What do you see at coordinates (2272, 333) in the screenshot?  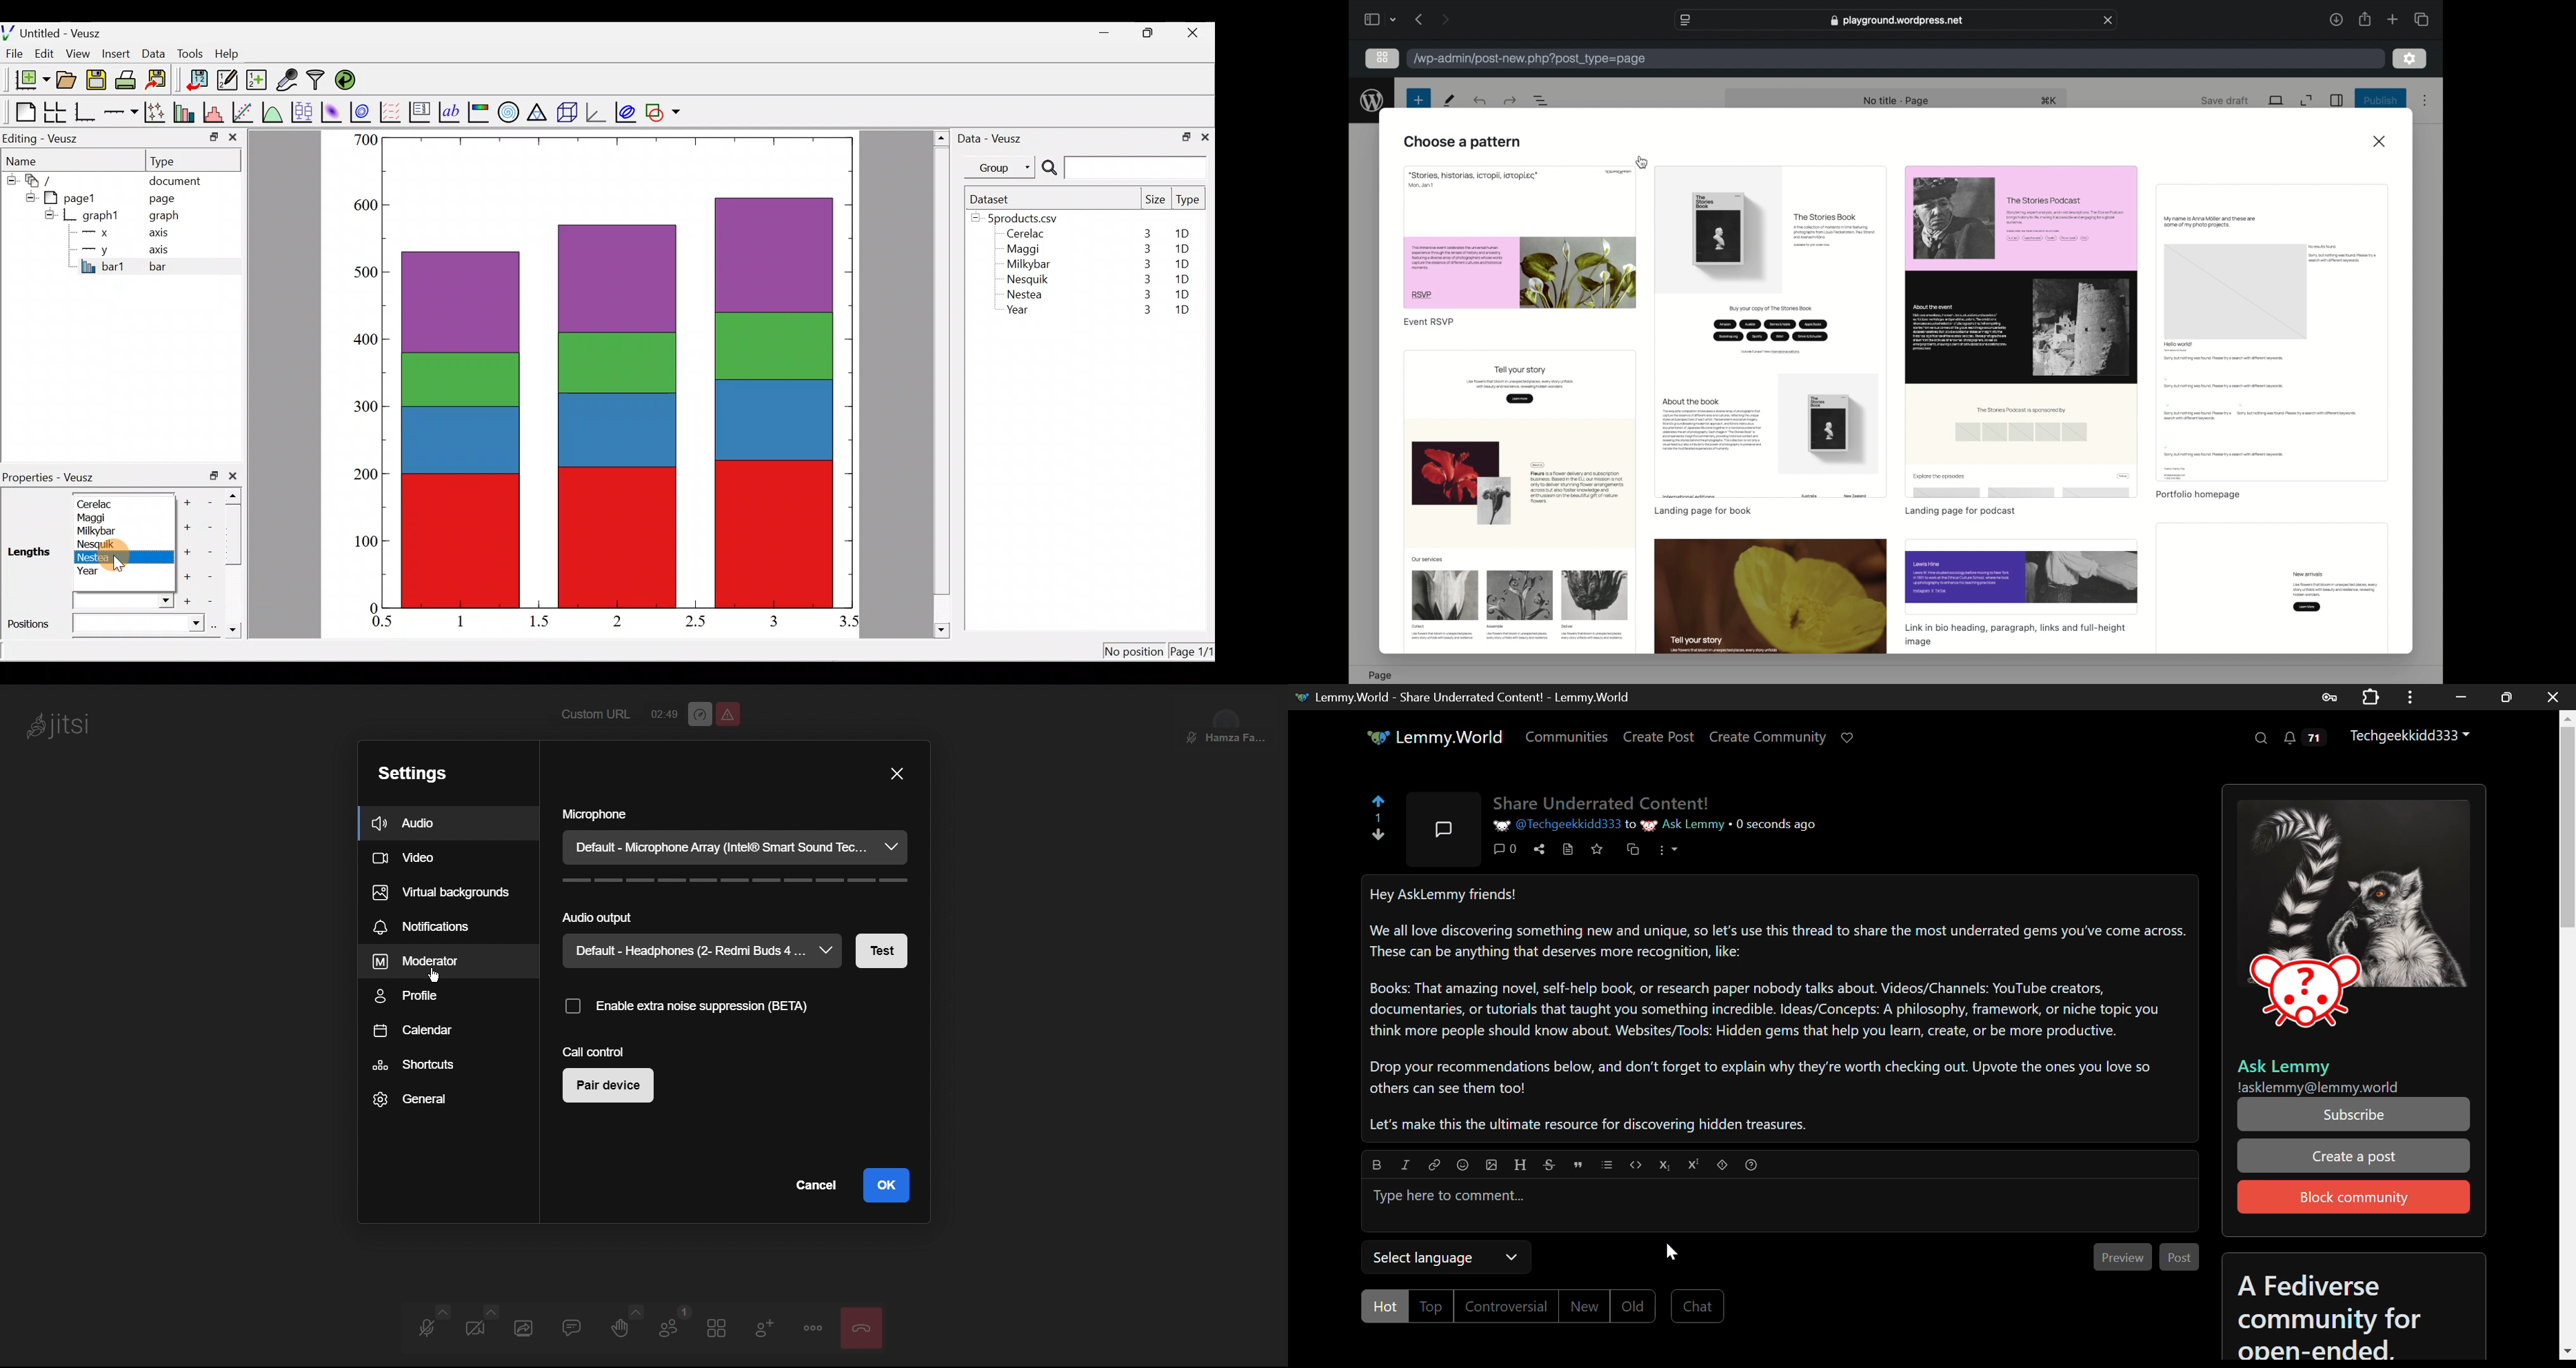 I see `preview` at bounding box center [2272, 333].